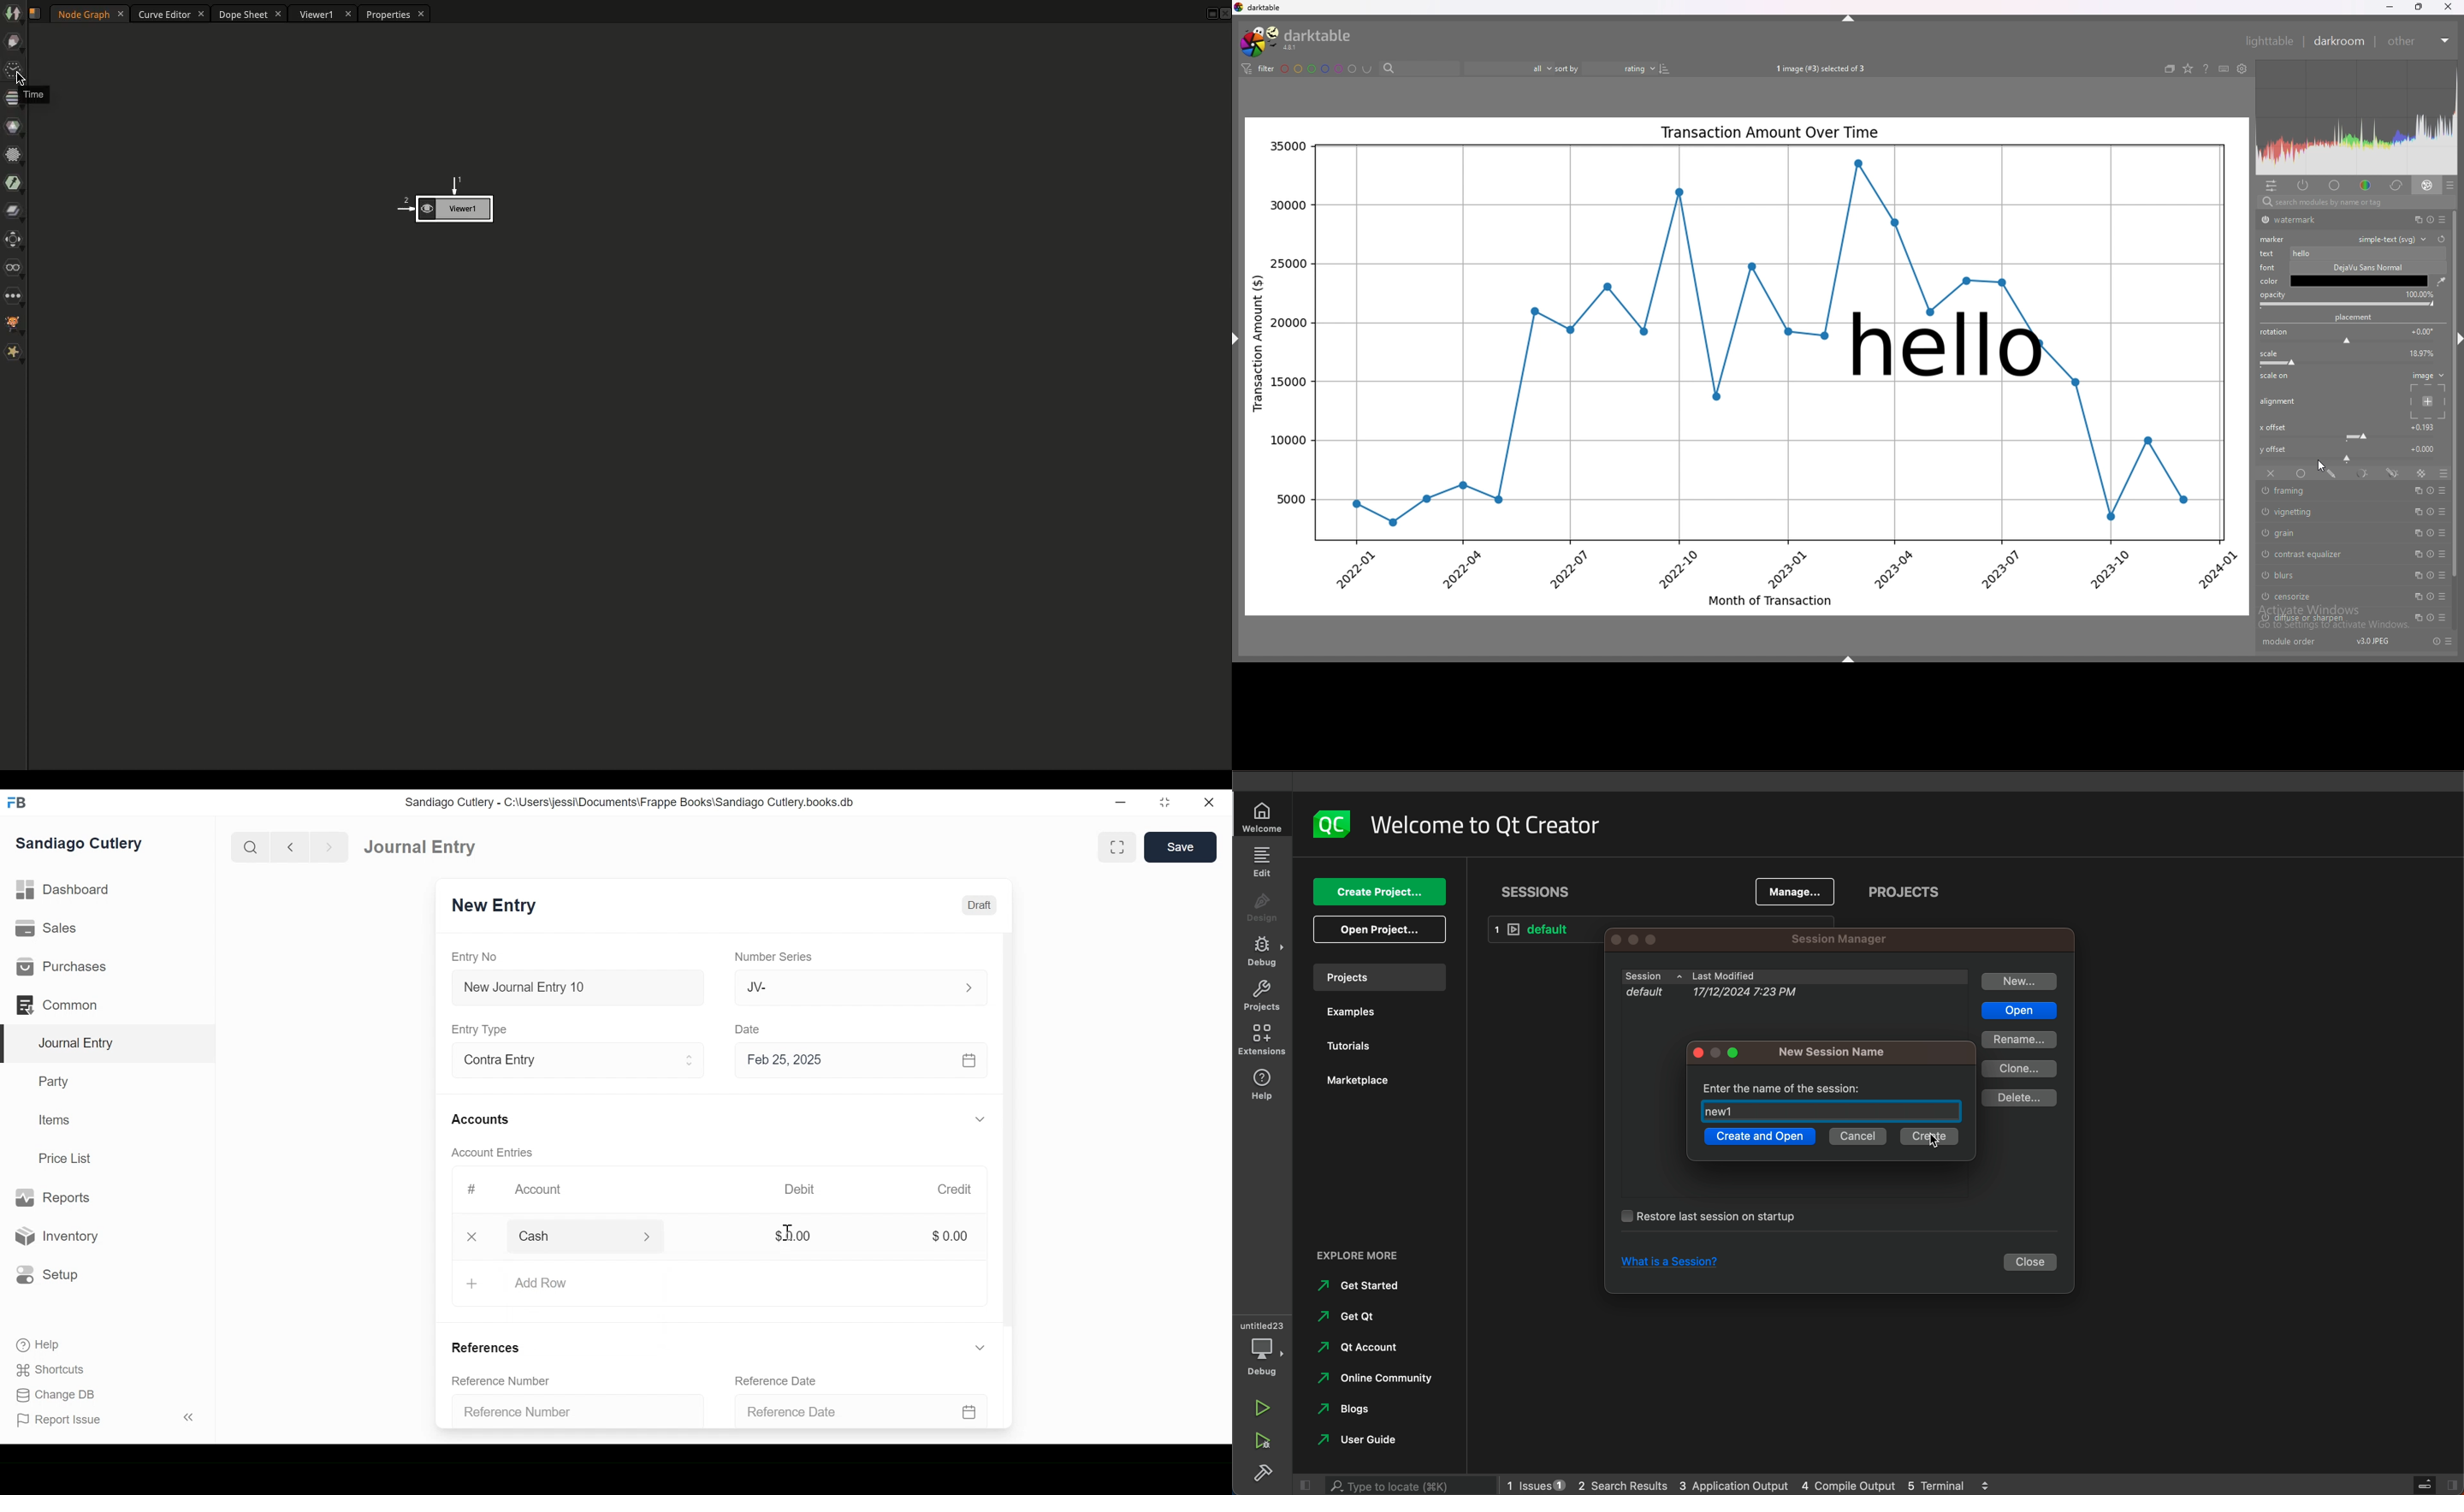  I want to click on Restore, so click(1165, 804).